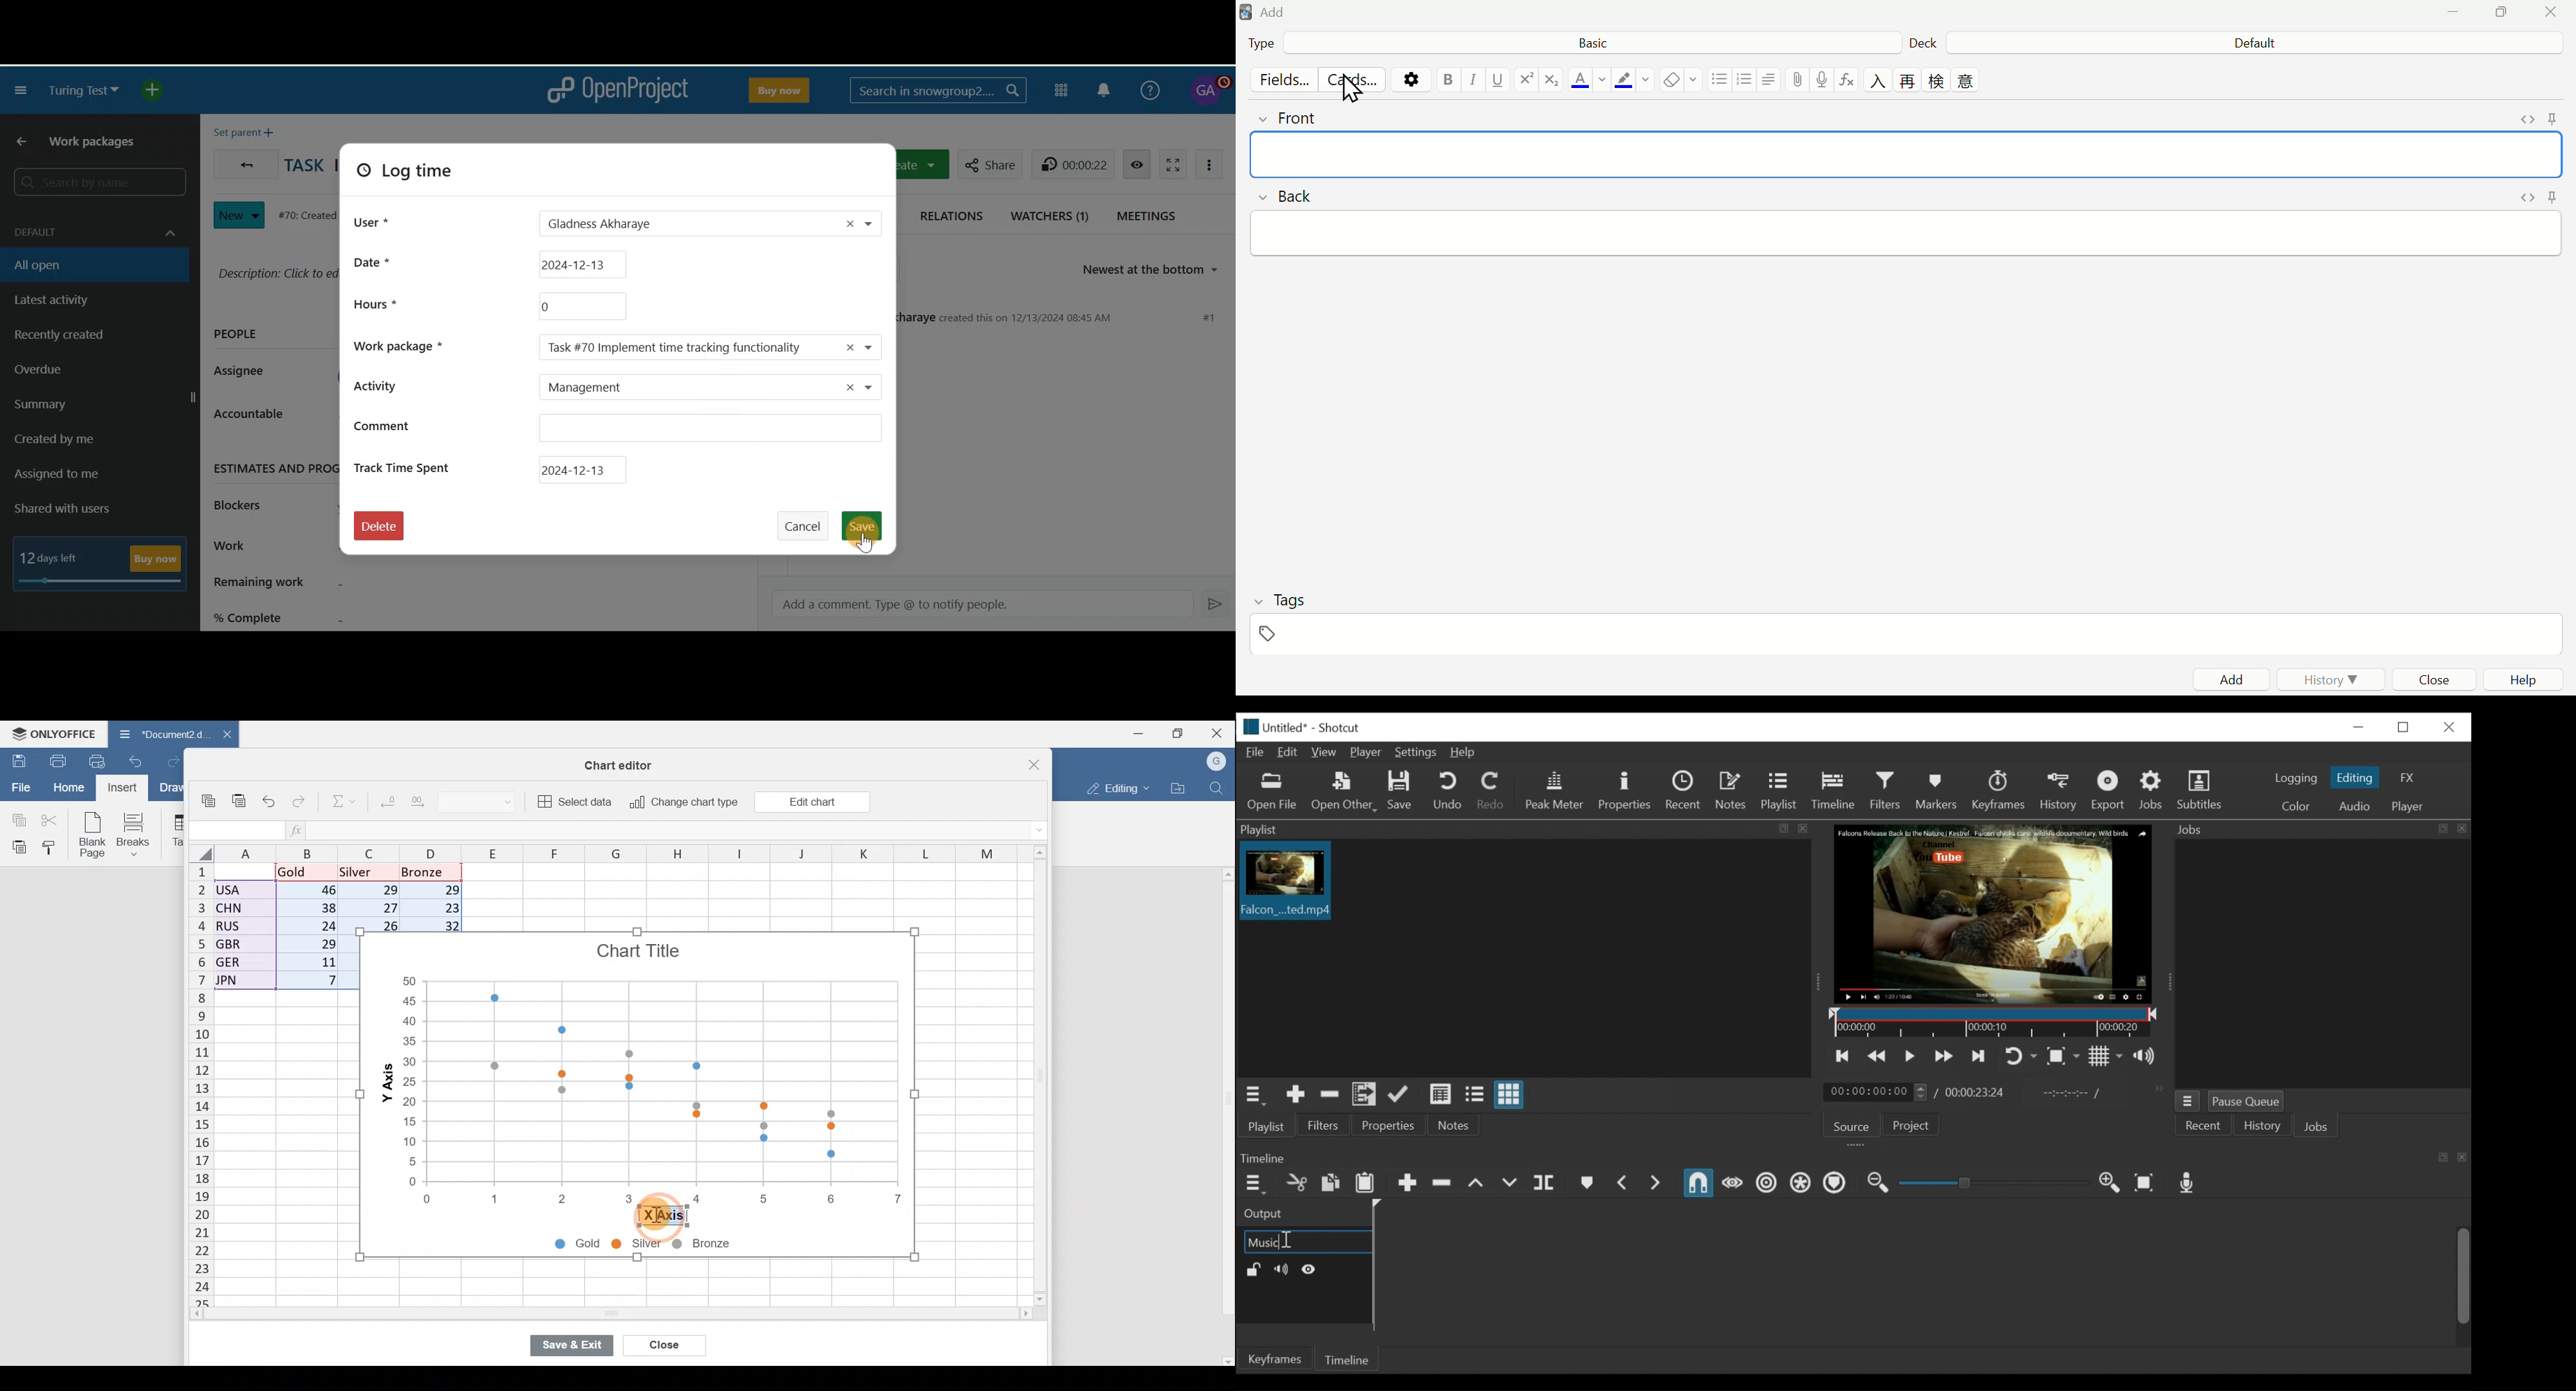 Image resolution: width=2576 pixels, height=1400 pixels. What do you see at coordinates (1365, 753) in the screenshot?
I see `Player` at bounding box center [1365, 753].